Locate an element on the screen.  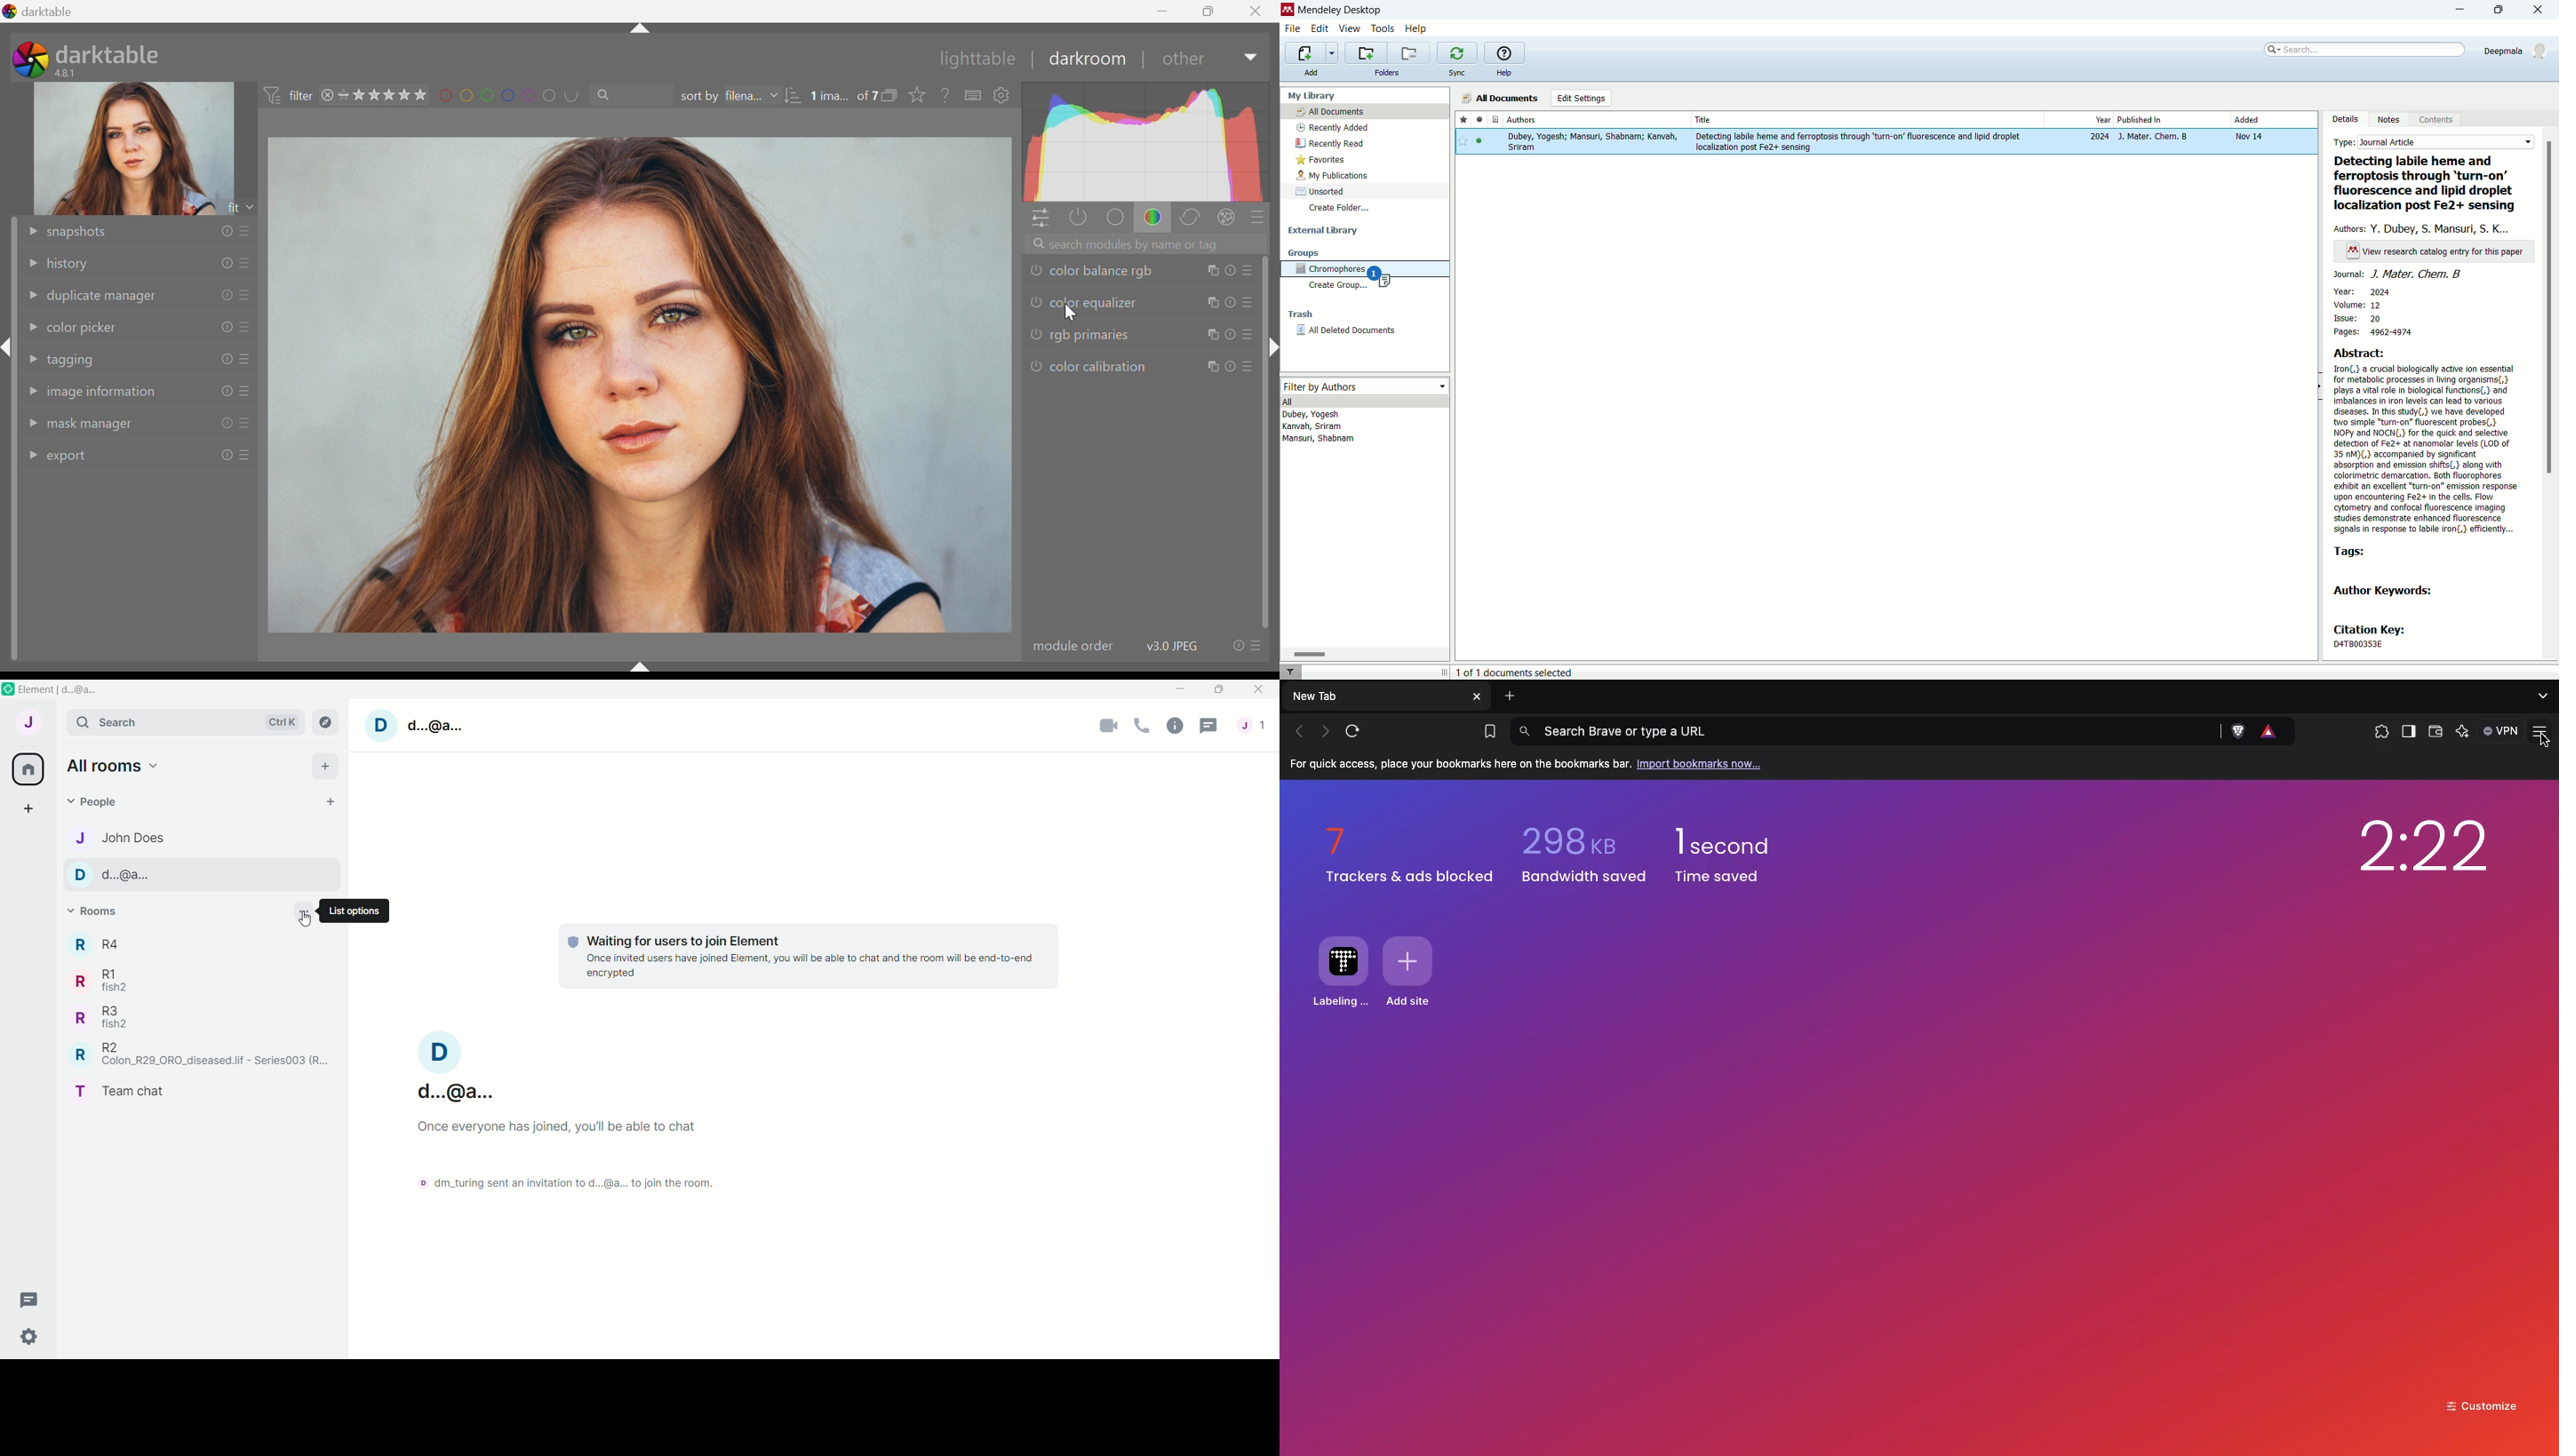
color picker is located at coordinates (83, 326).